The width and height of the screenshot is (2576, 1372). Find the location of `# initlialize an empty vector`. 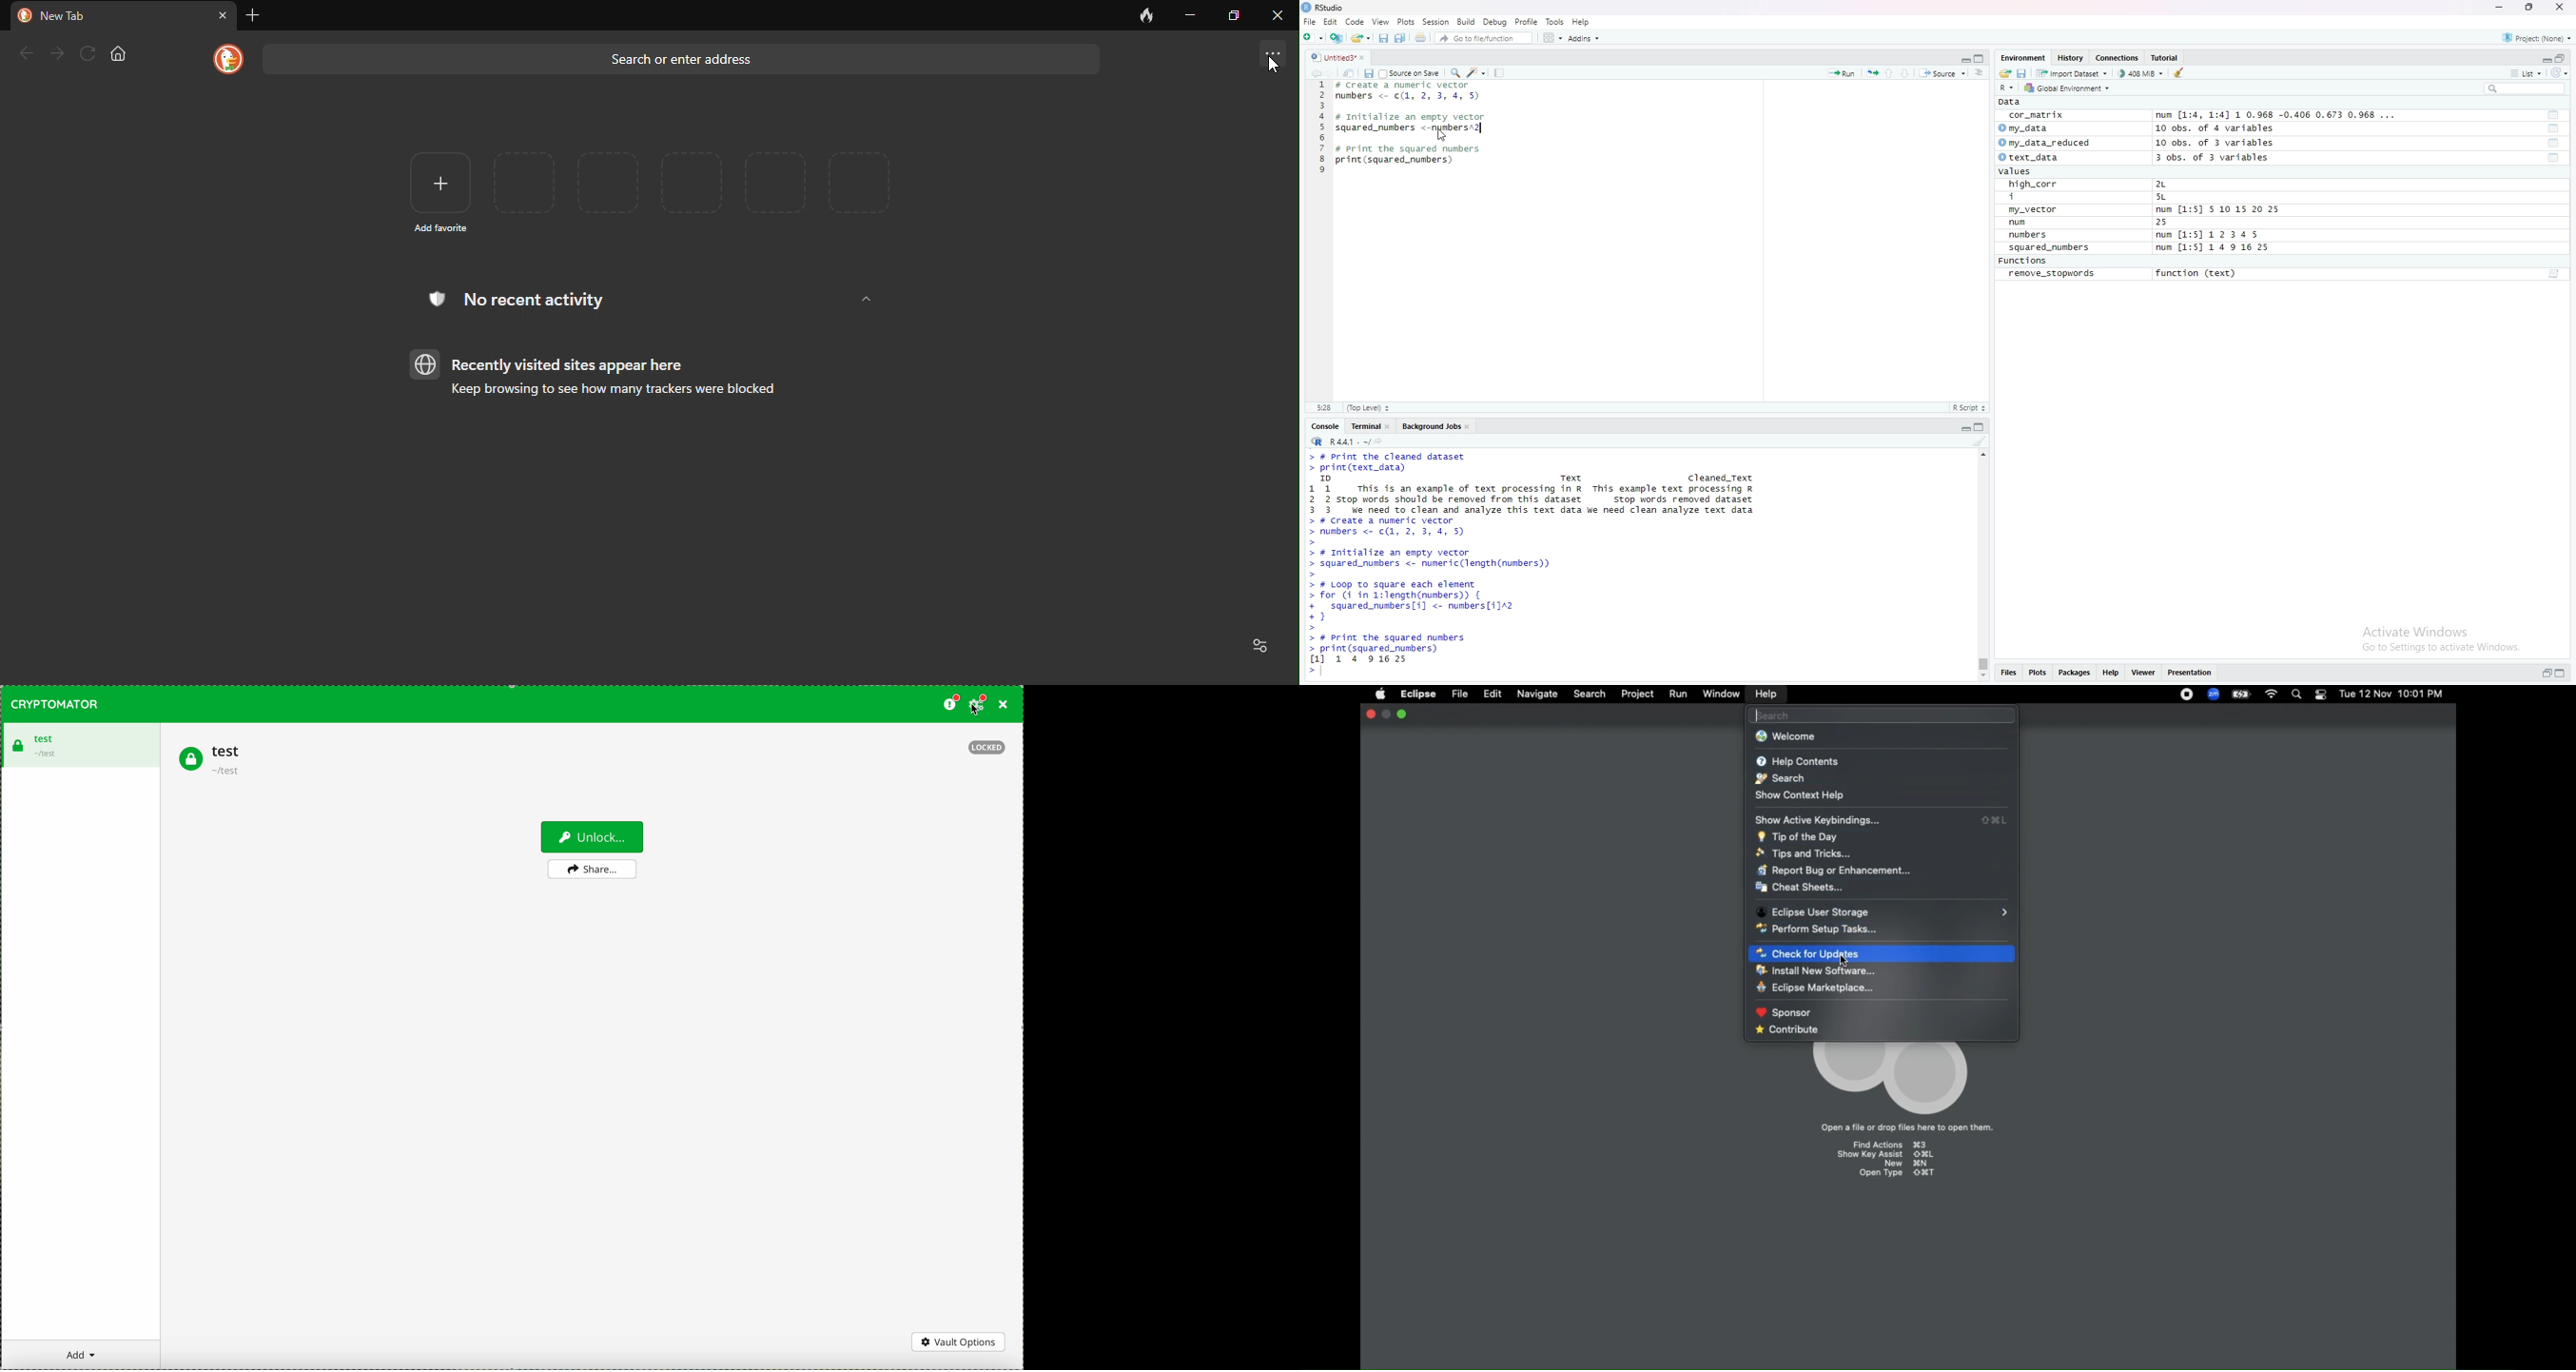

# initlialize an empty vector is located at coordinates (1417, 116).